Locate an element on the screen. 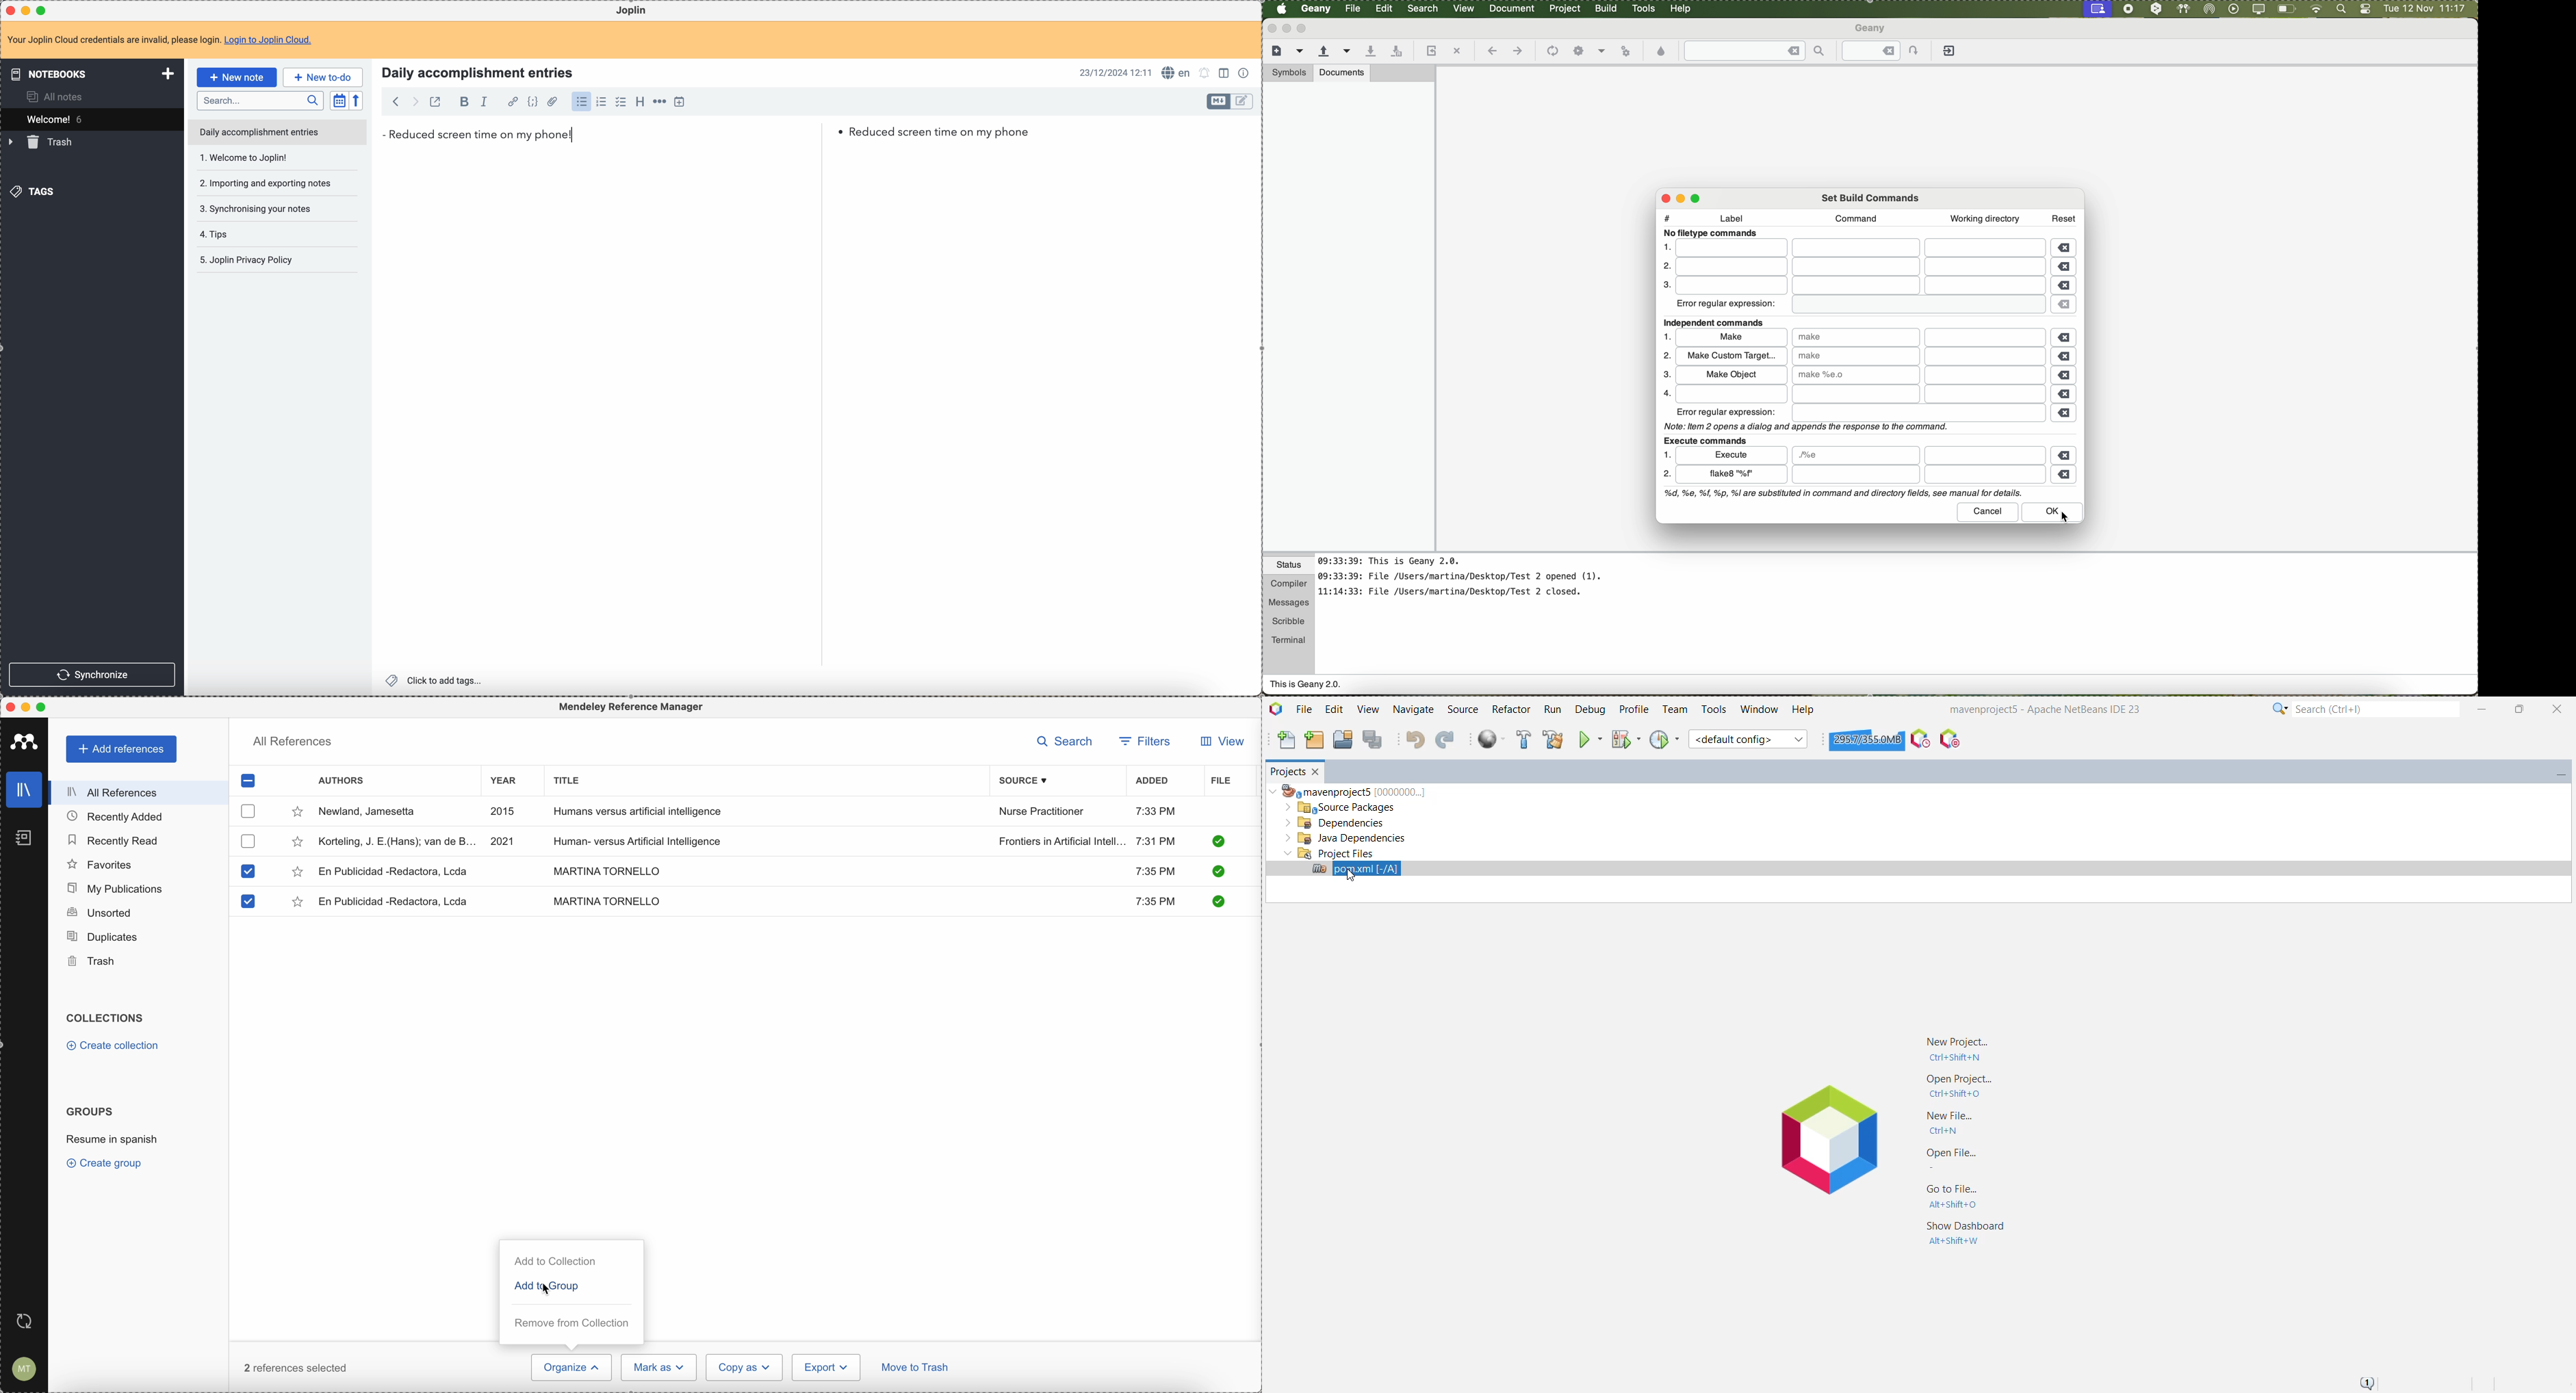 The height and width of the screenshot is (1400, 2576). Run is located at coordinates (1551, 710).